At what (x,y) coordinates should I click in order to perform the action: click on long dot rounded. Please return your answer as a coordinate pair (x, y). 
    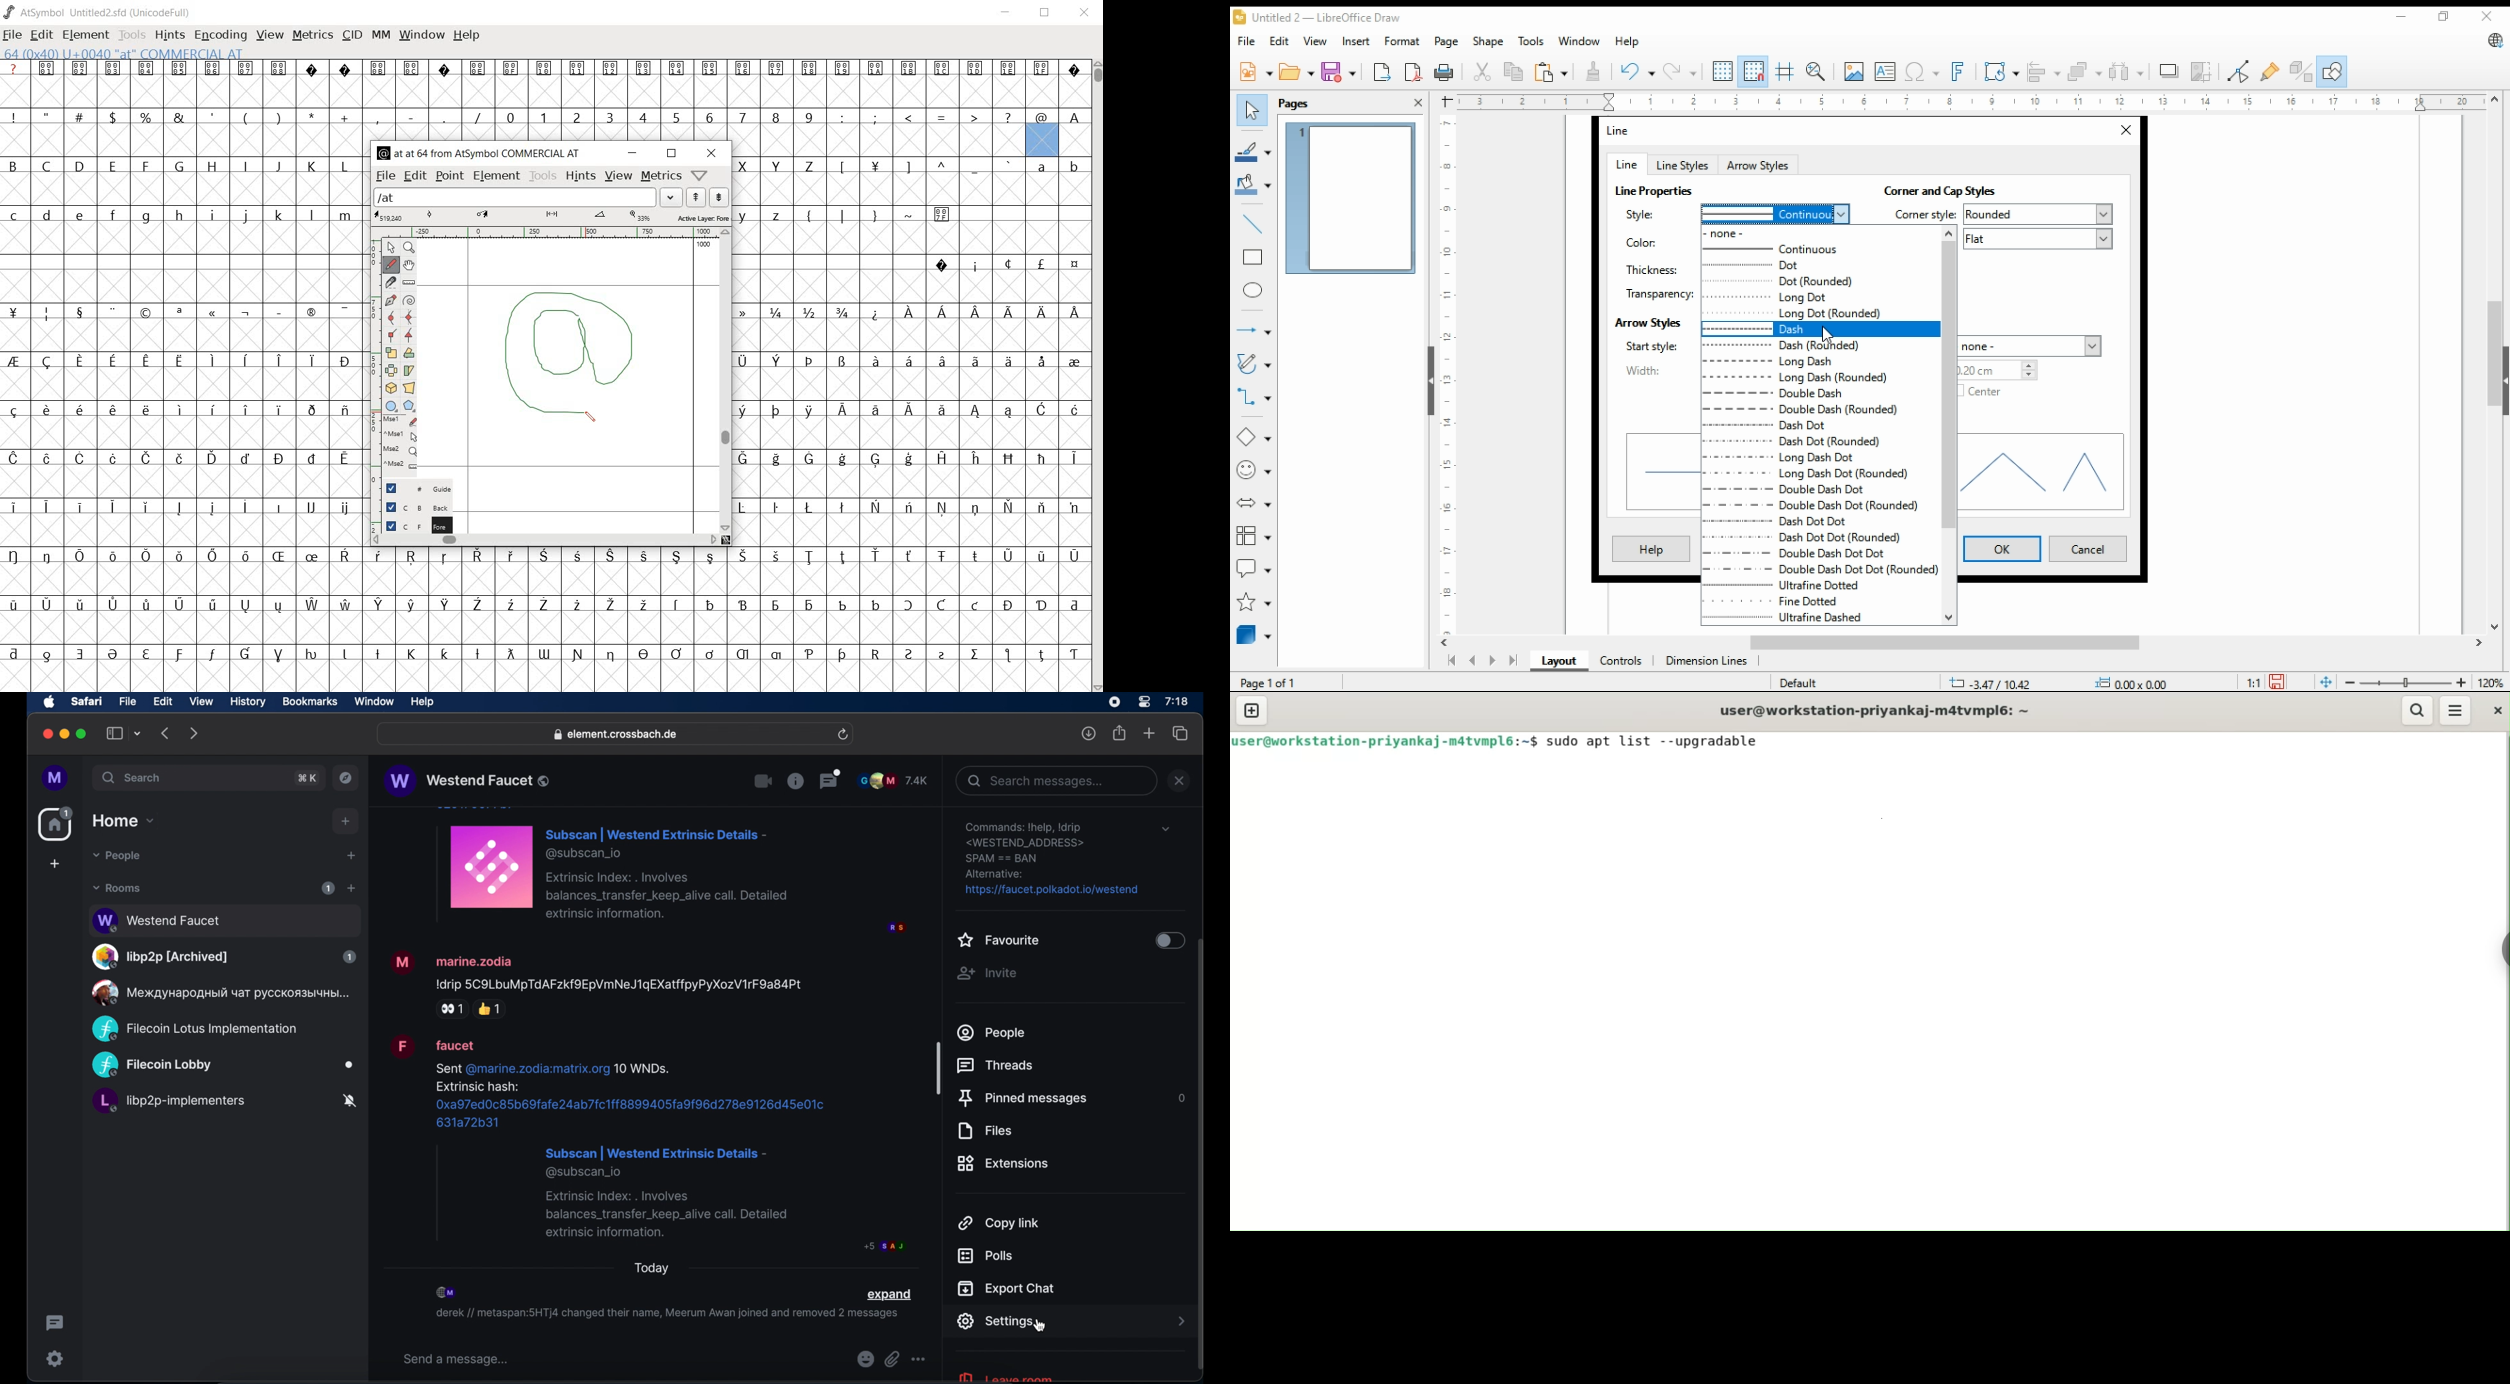
    Looking at the image, I should click on (1818, 313).